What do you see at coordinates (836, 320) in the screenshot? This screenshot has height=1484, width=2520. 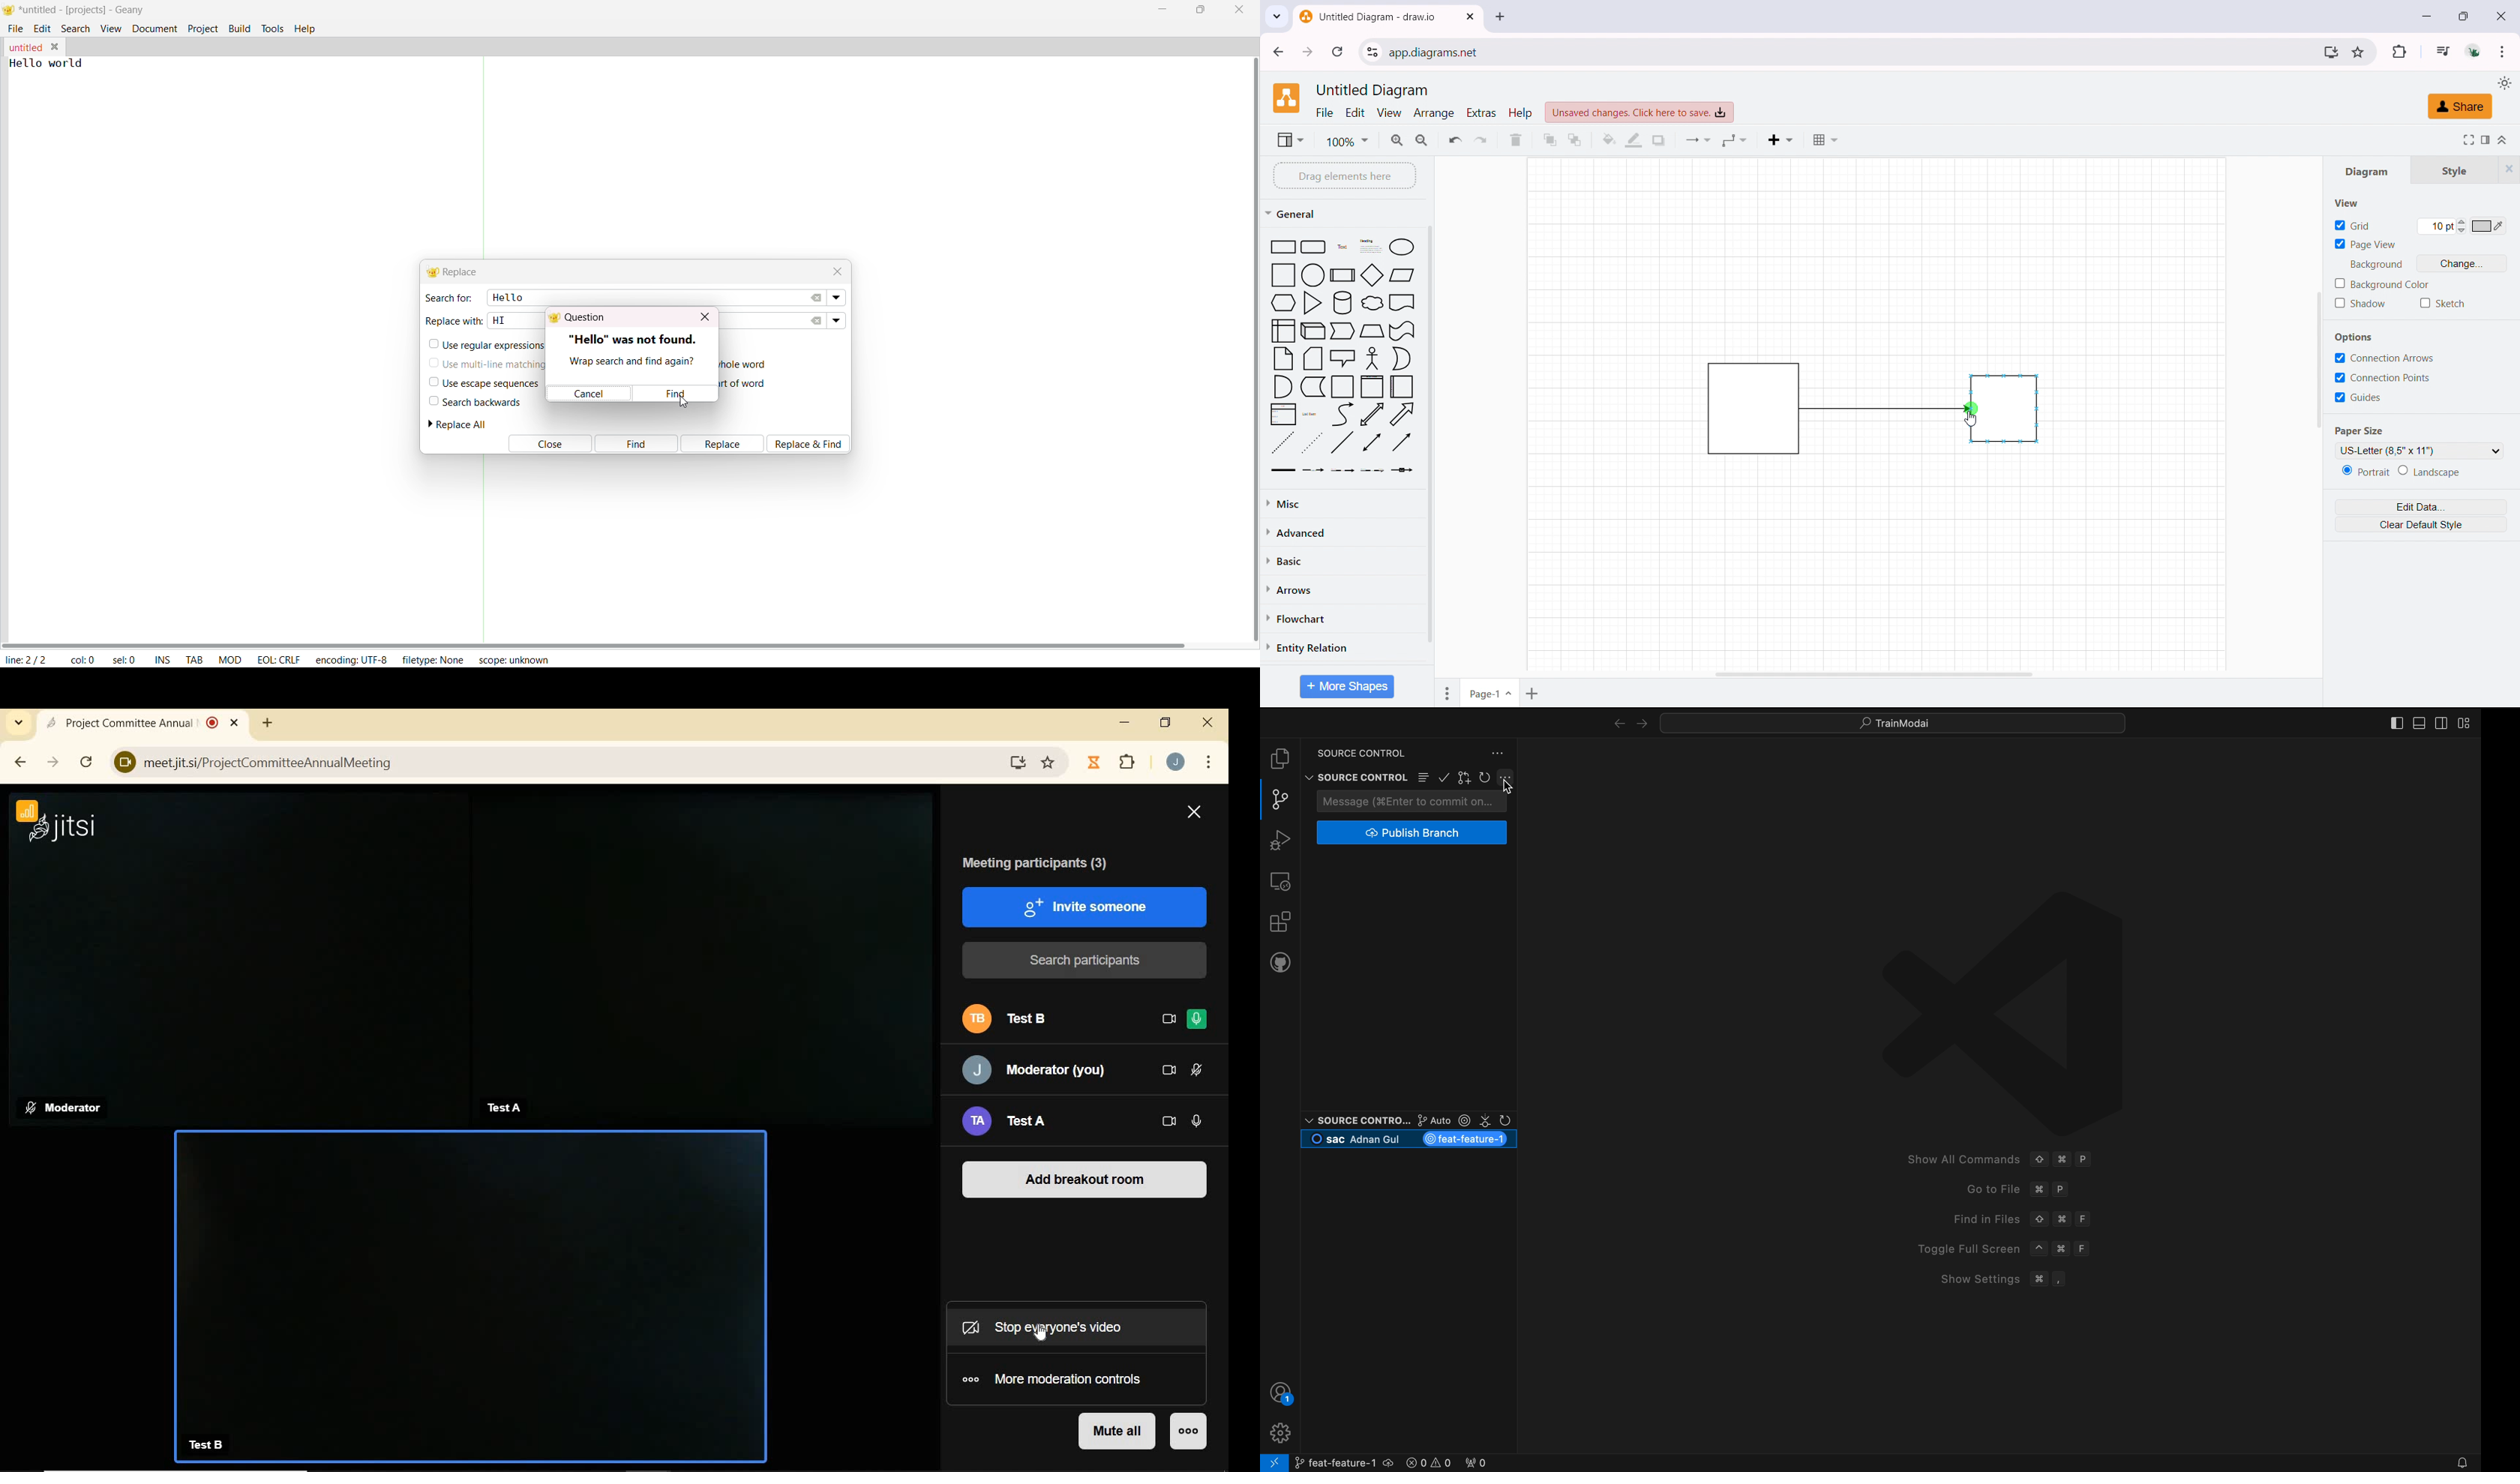 I see `replace dropdown` at bounding box center [836, 320].